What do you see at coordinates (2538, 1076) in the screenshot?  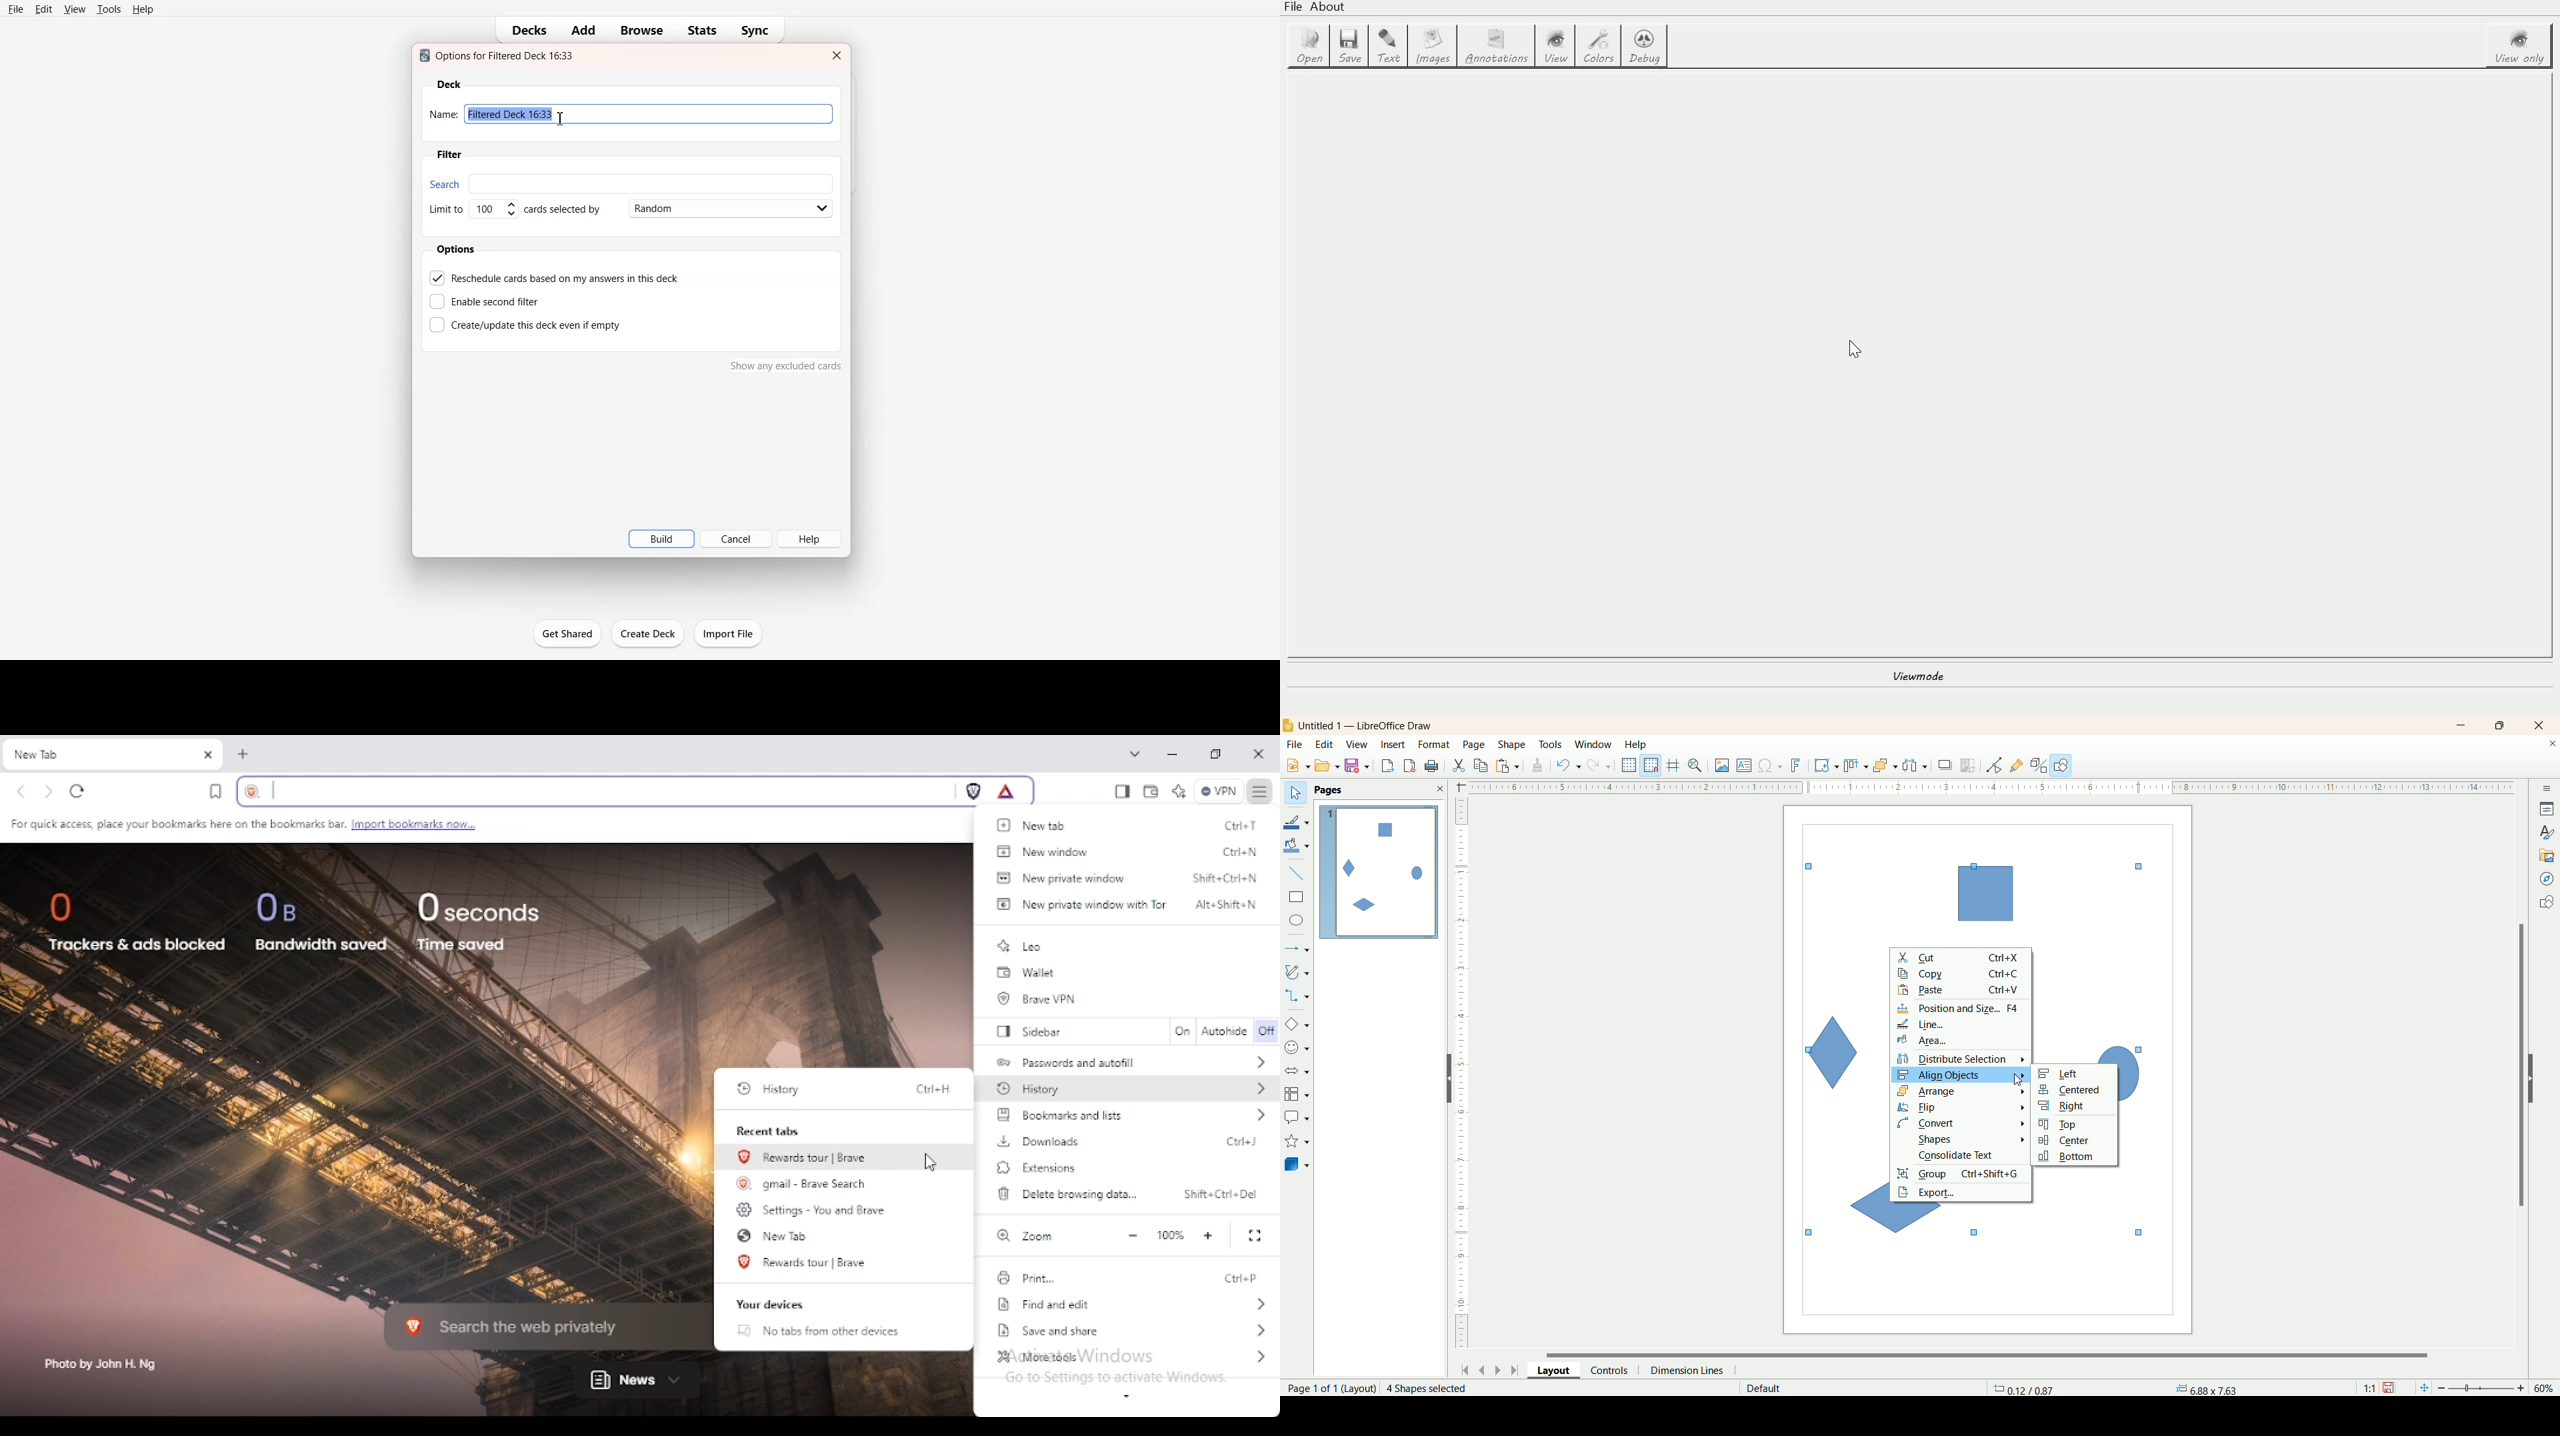 I see `hide` at bounding box center [2538, 1076].